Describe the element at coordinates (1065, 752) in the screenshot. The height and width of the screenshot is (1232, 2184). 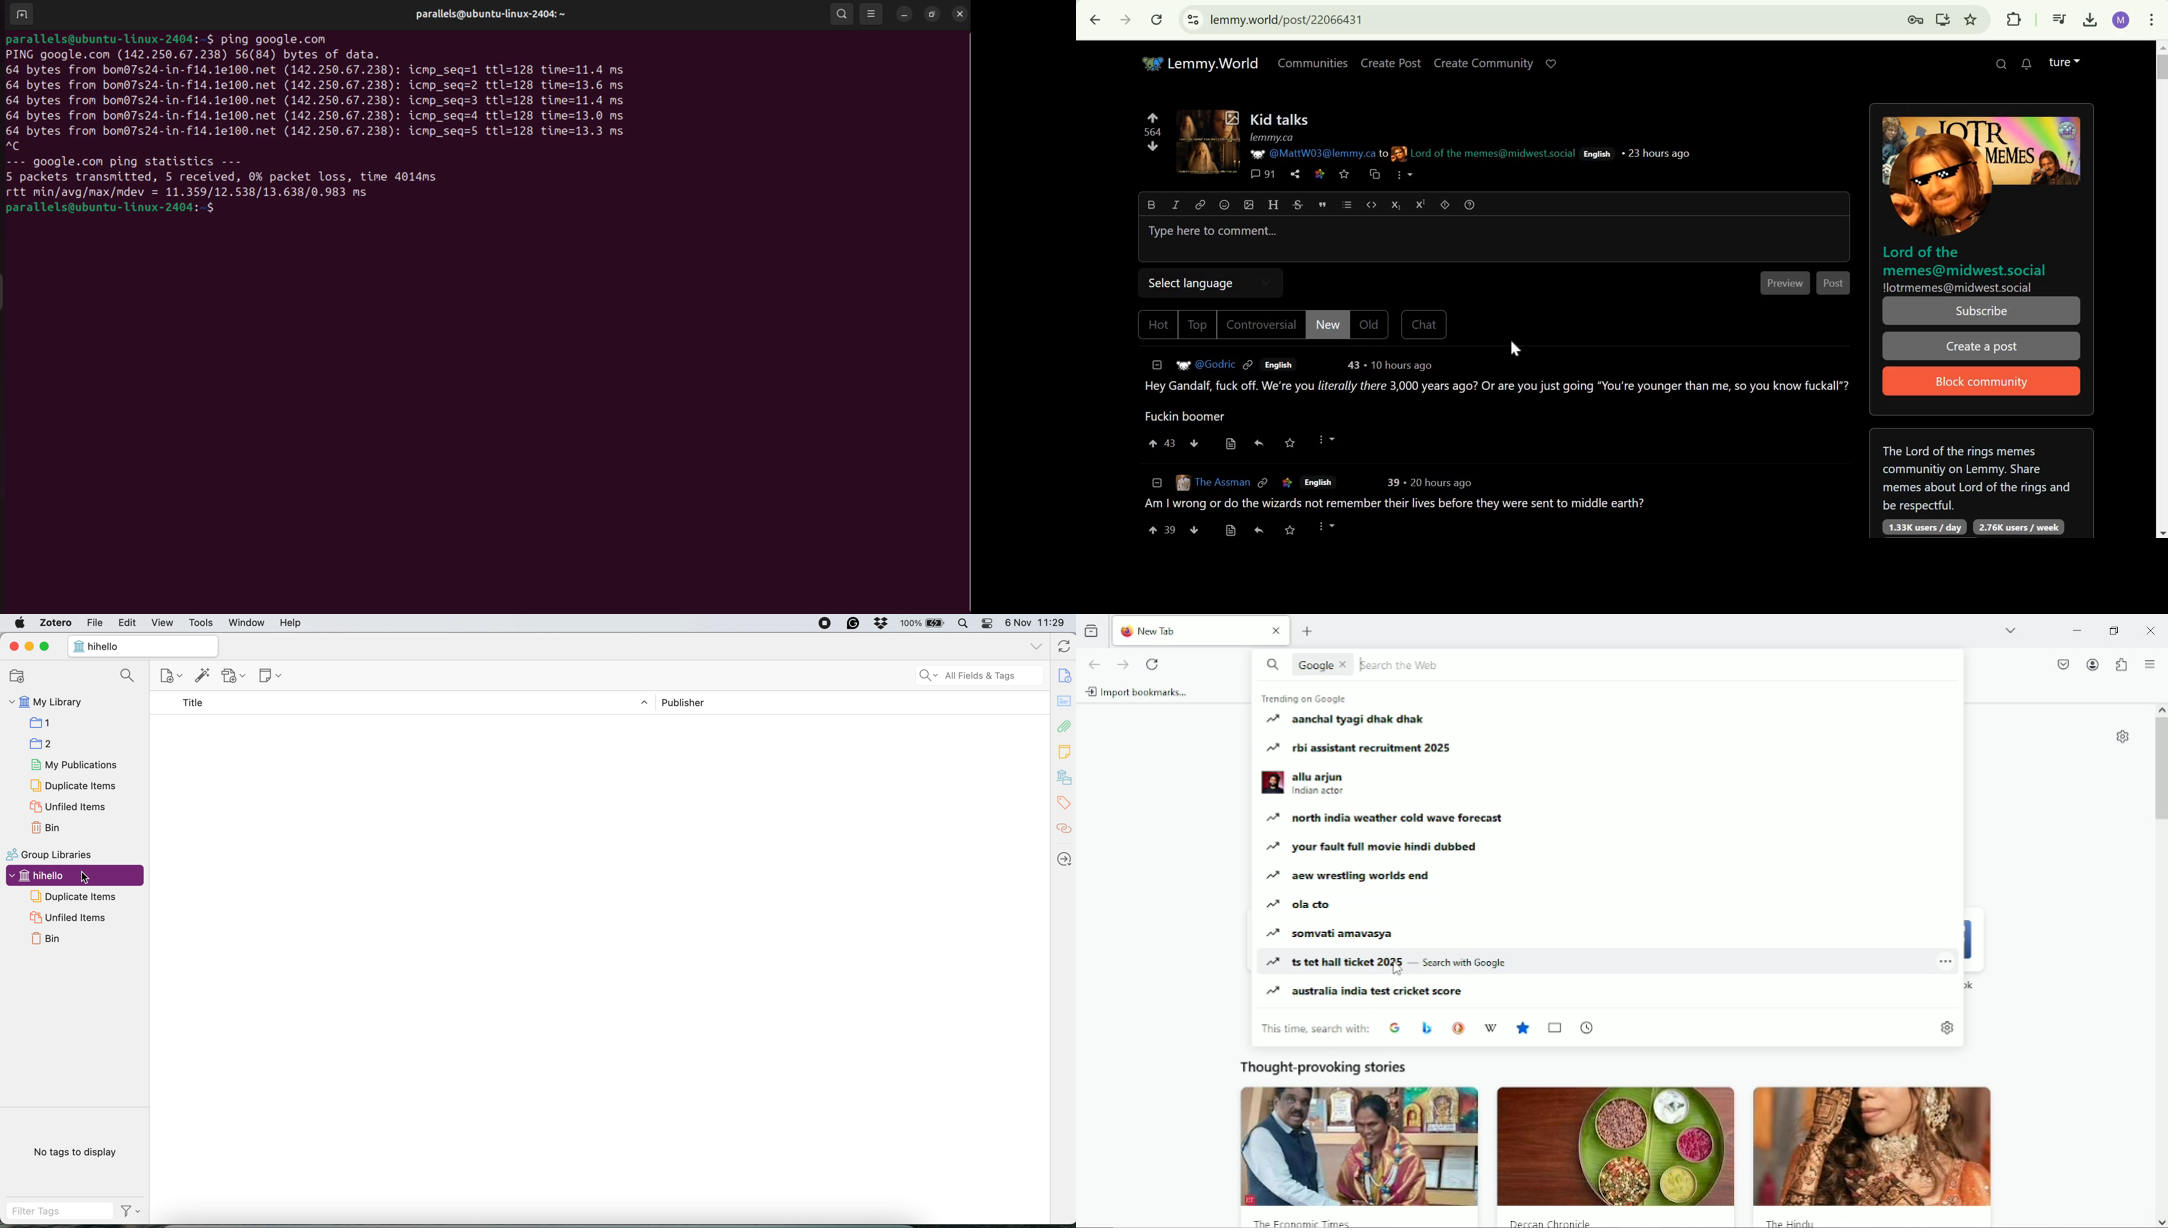
I see `note` at that location.